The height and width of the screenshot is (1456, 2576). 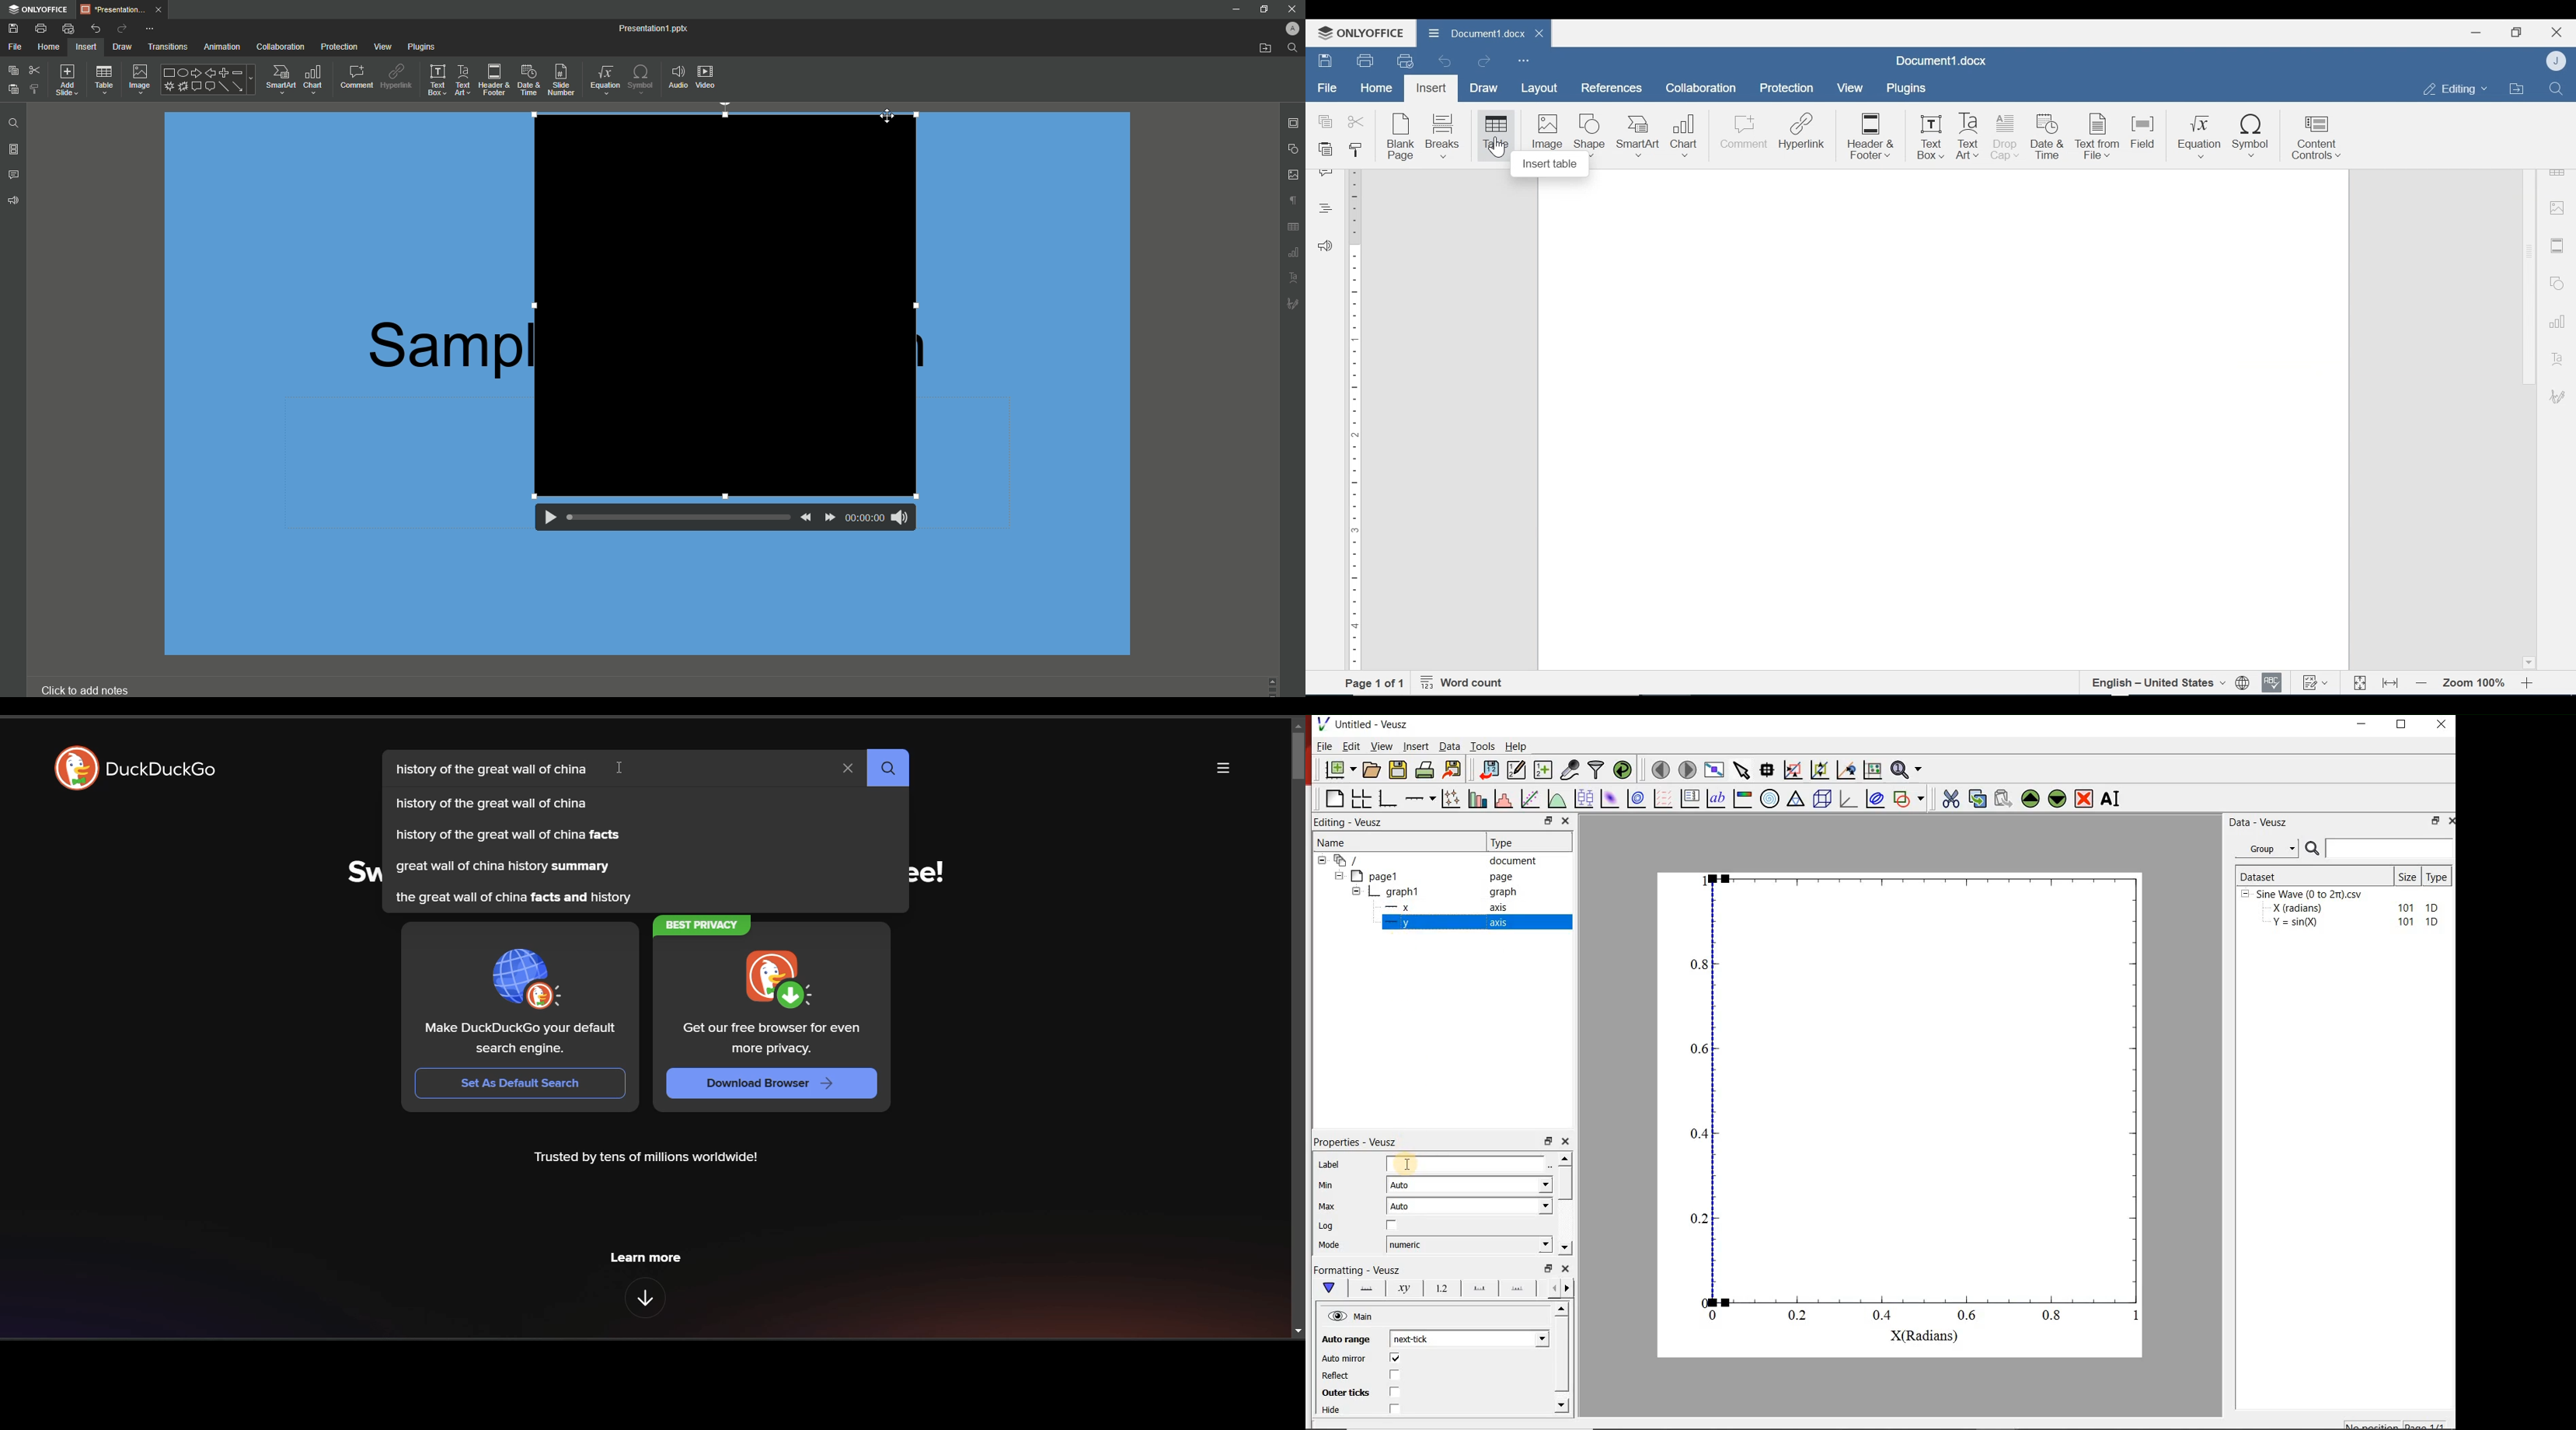 What do you see at coordinates (1467, 1338) in the screenshot?
I see `next-tick` at bounding box center [1467, 1338].